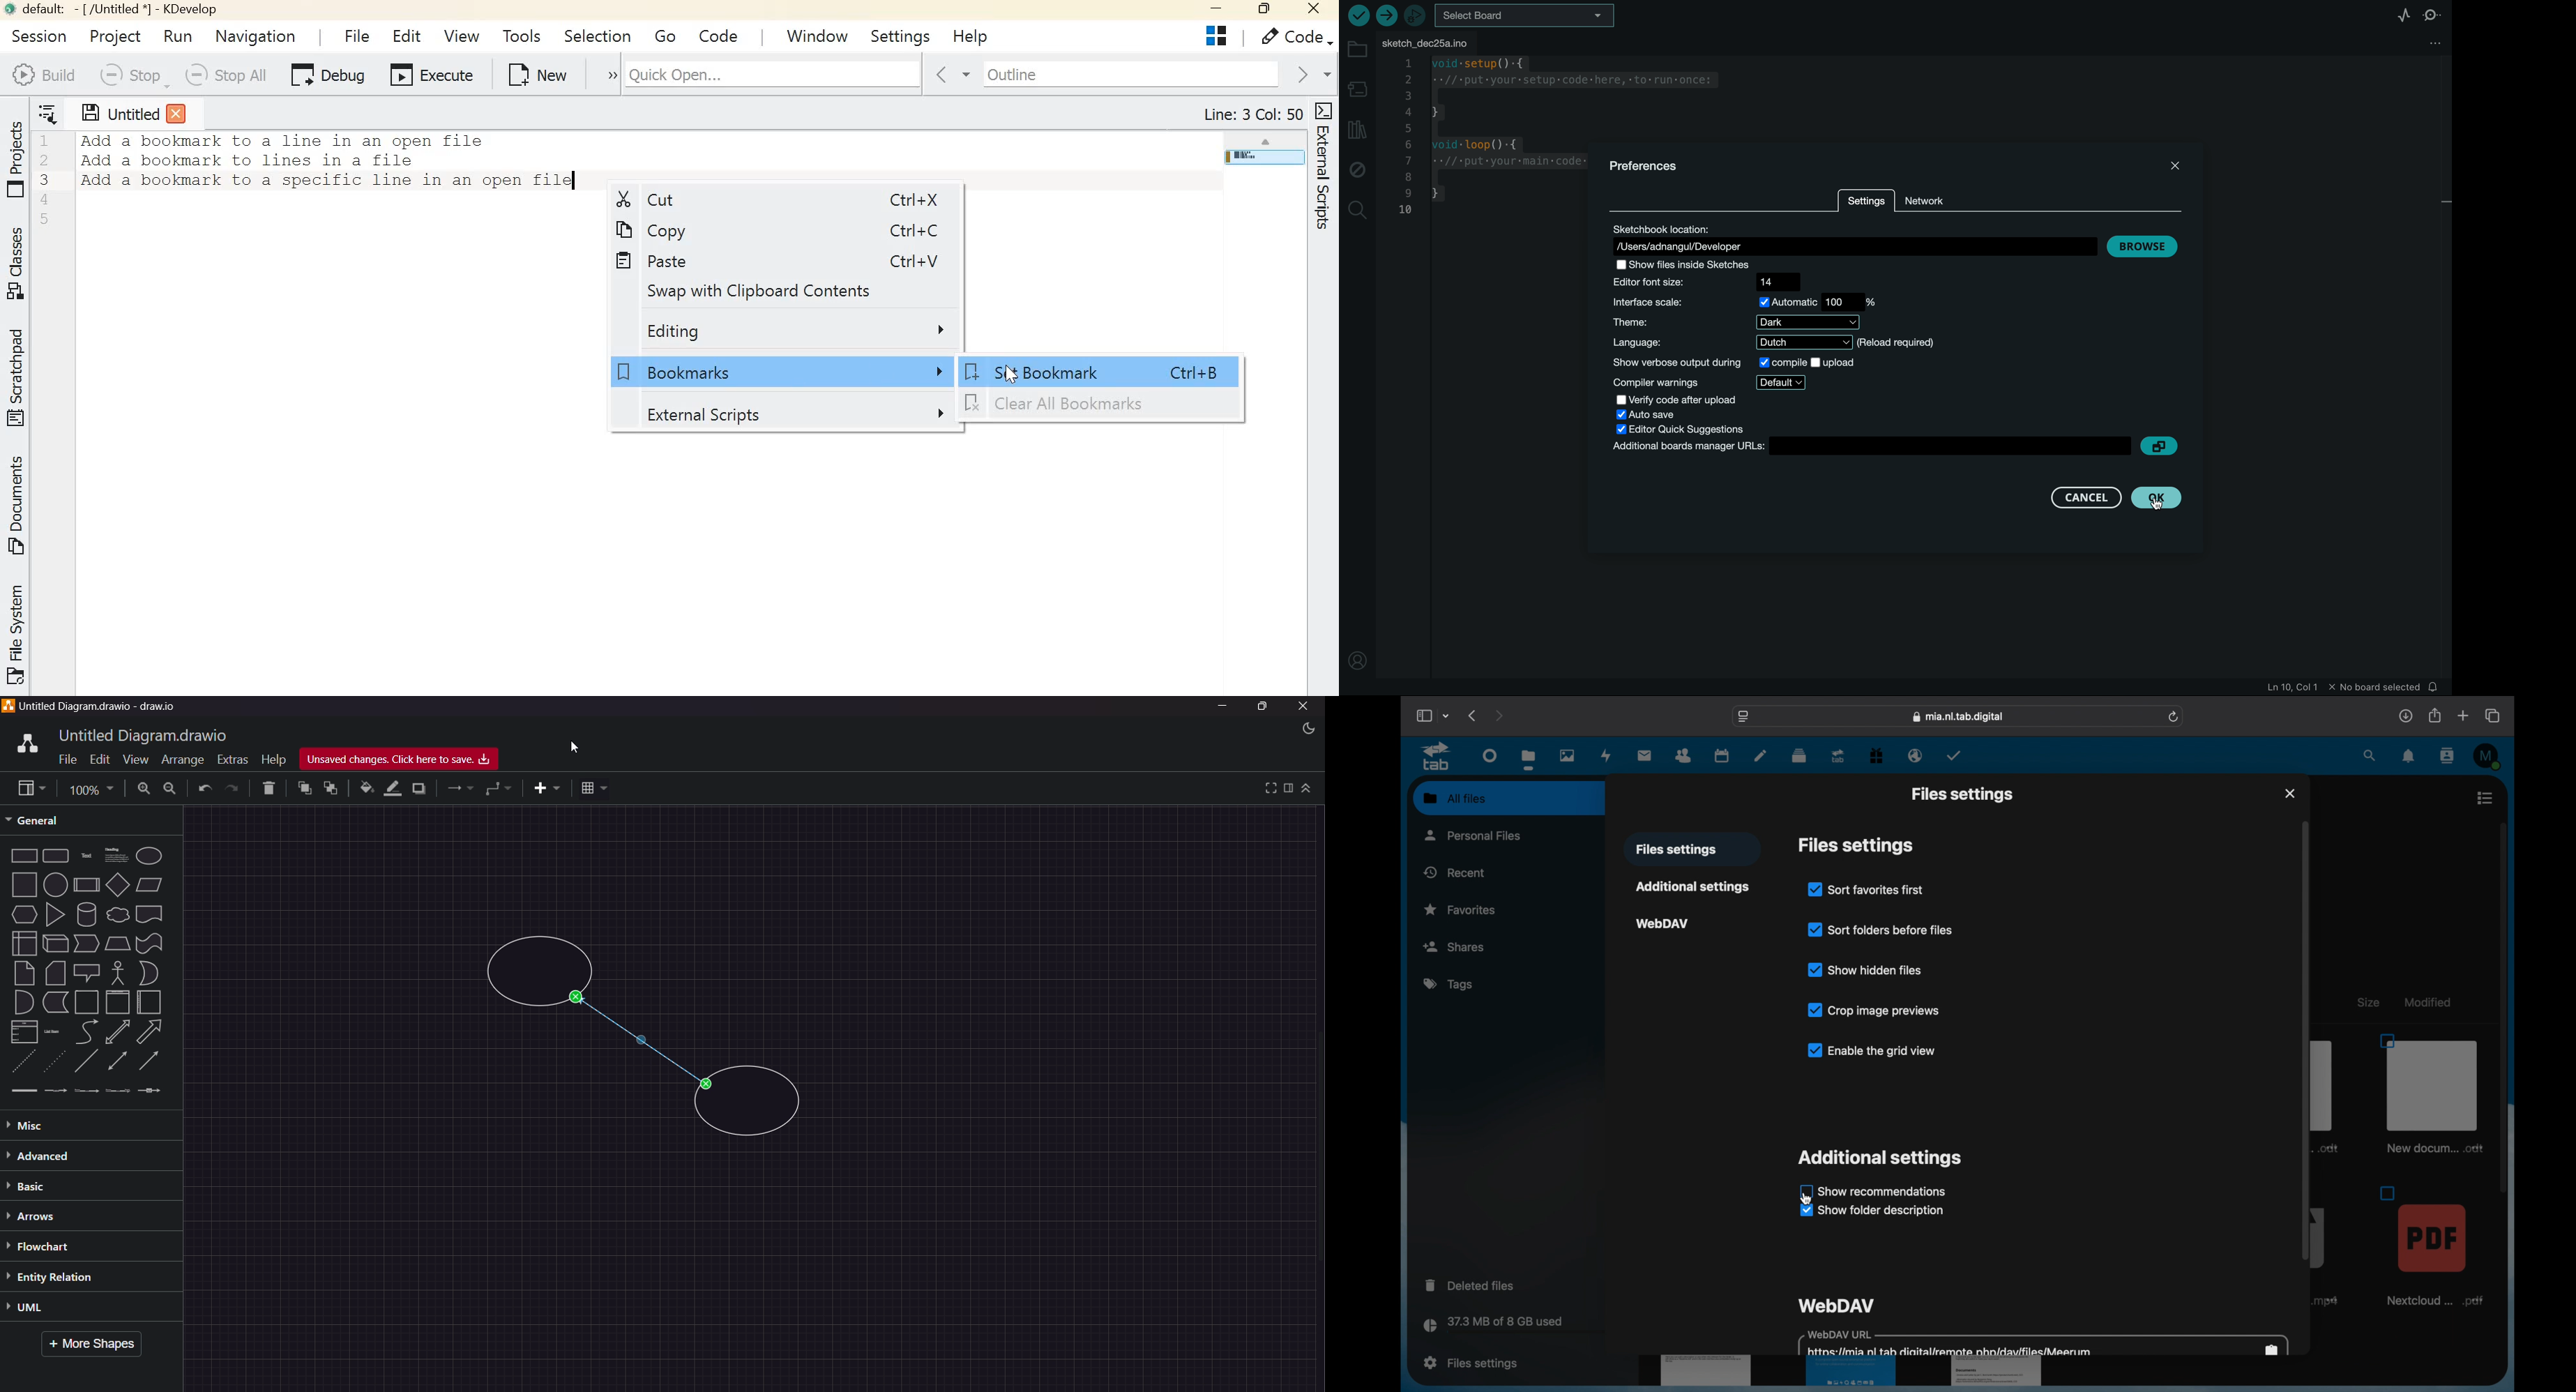  Describe the element at coordinates (1837, 1306) in the screenshot. I see `webdav` at that location.